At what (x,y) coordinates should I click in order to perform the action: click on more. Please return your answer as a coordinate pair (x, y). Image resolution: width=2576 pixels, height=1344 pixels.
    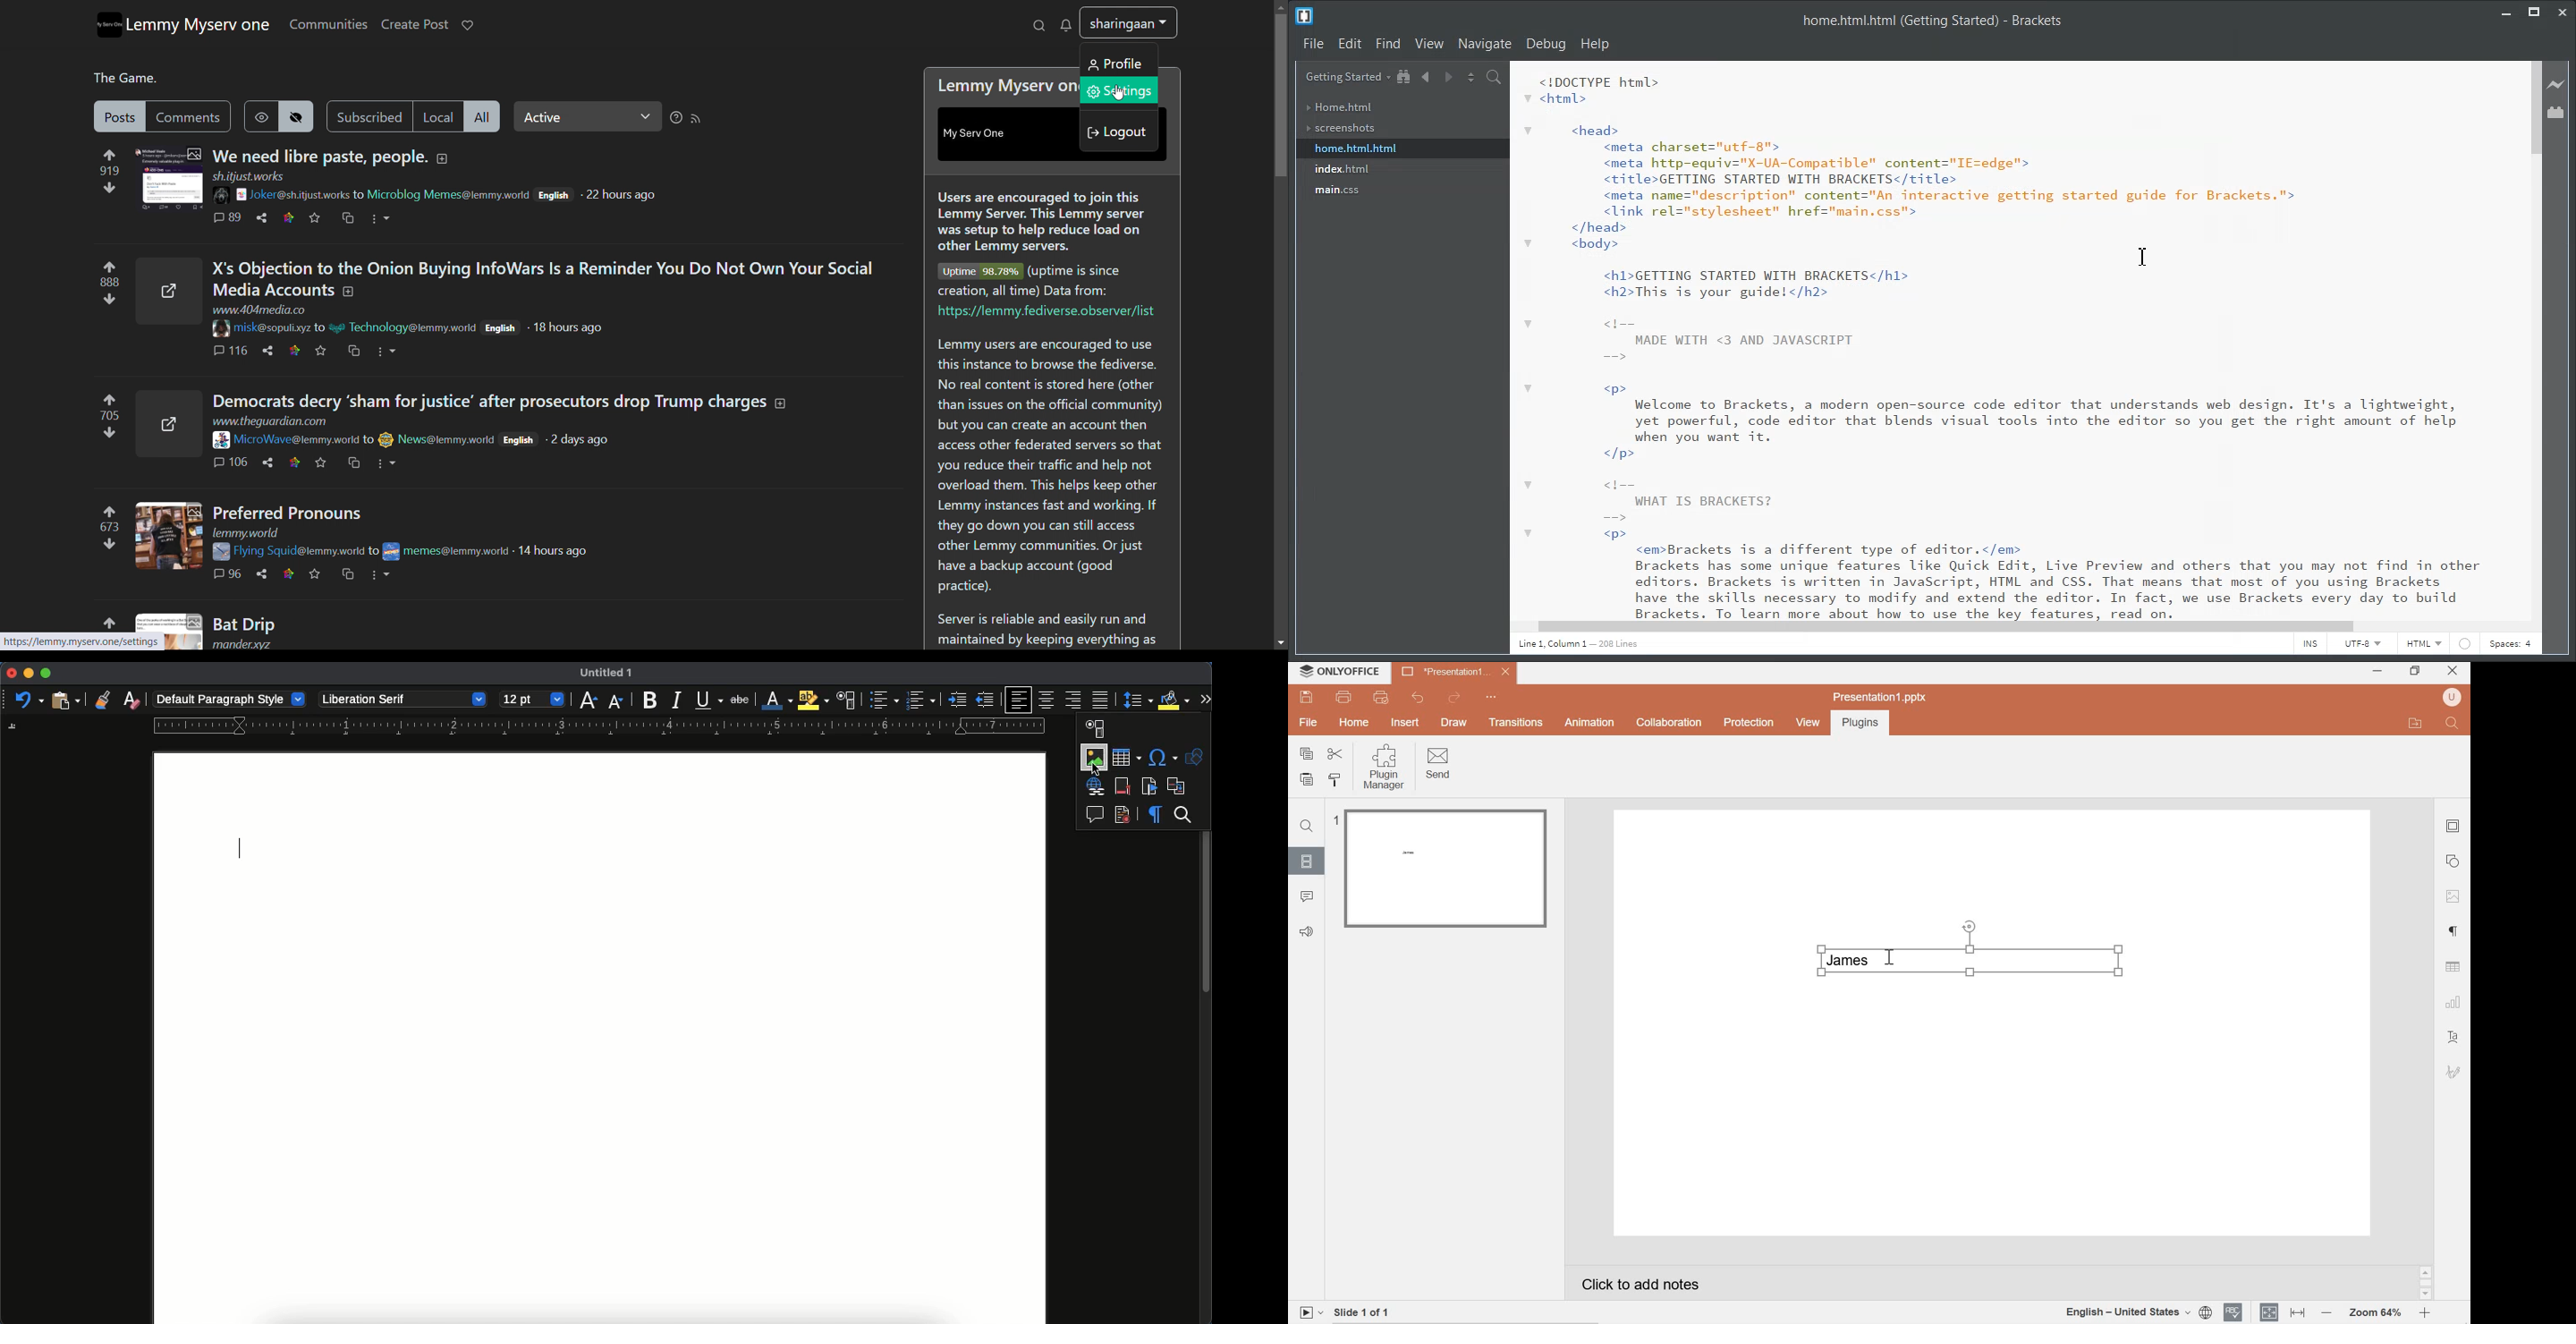
    Looking at the image, I should click on (394, 352).